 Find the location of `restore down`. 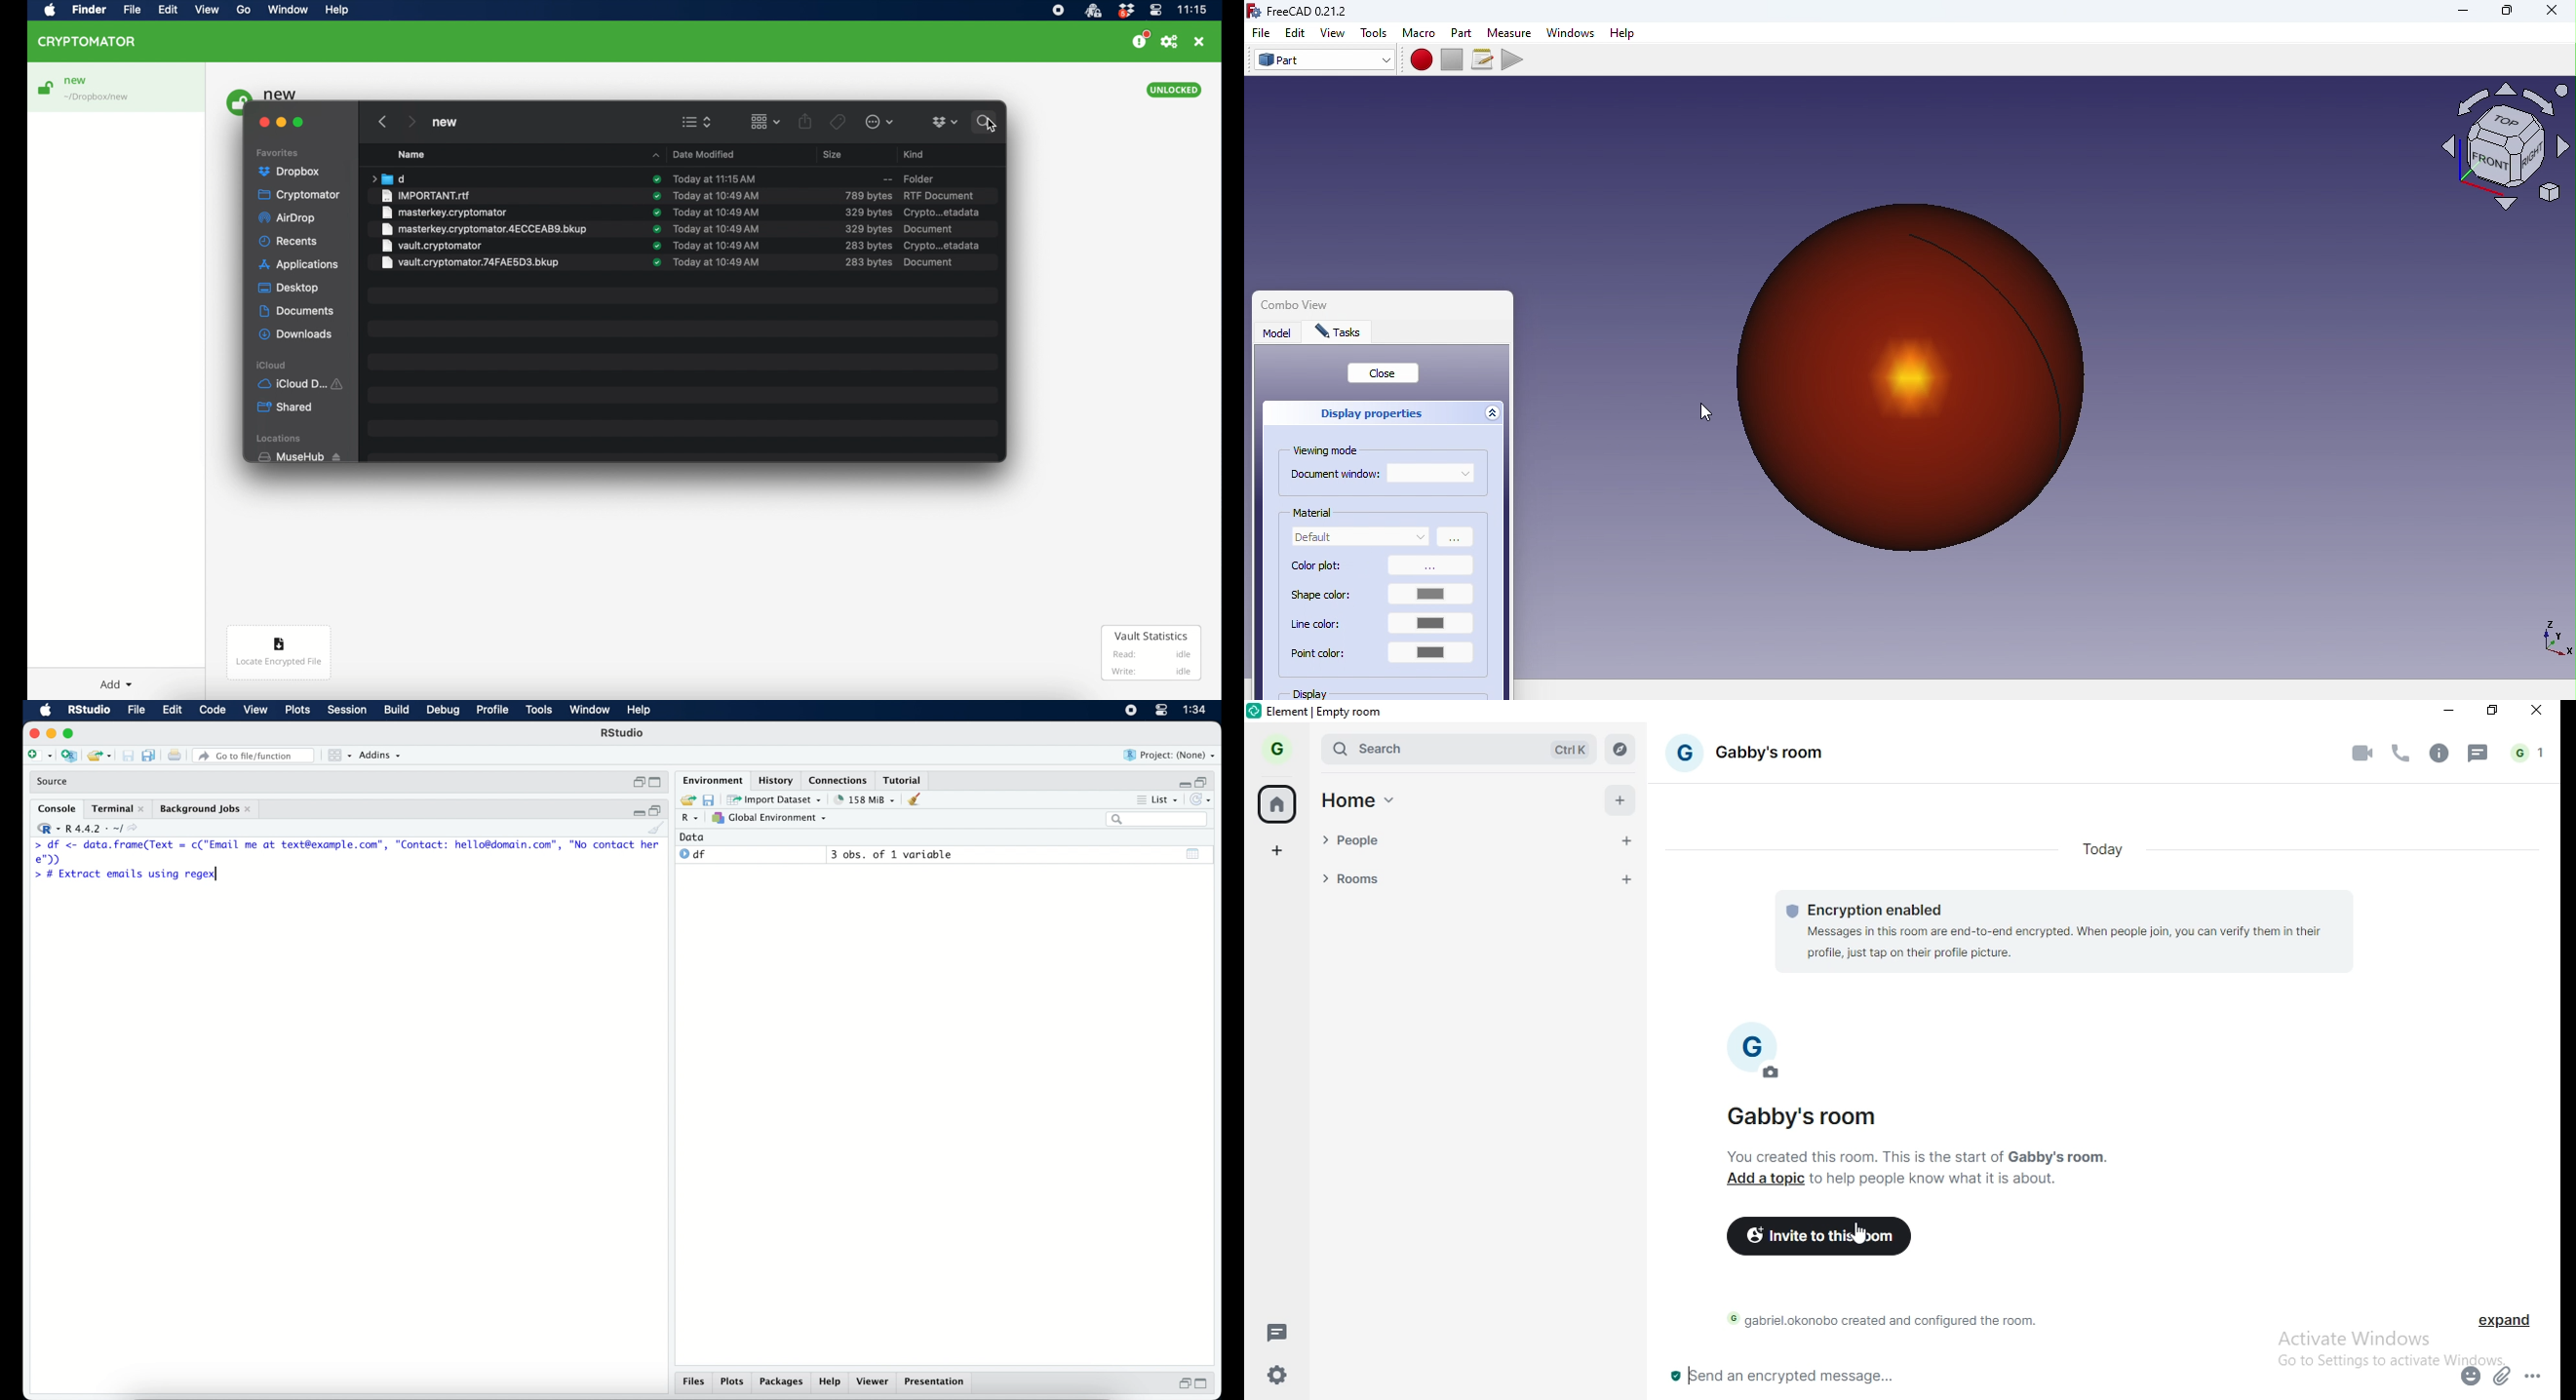

restore down is located at coordinates (637, 782).